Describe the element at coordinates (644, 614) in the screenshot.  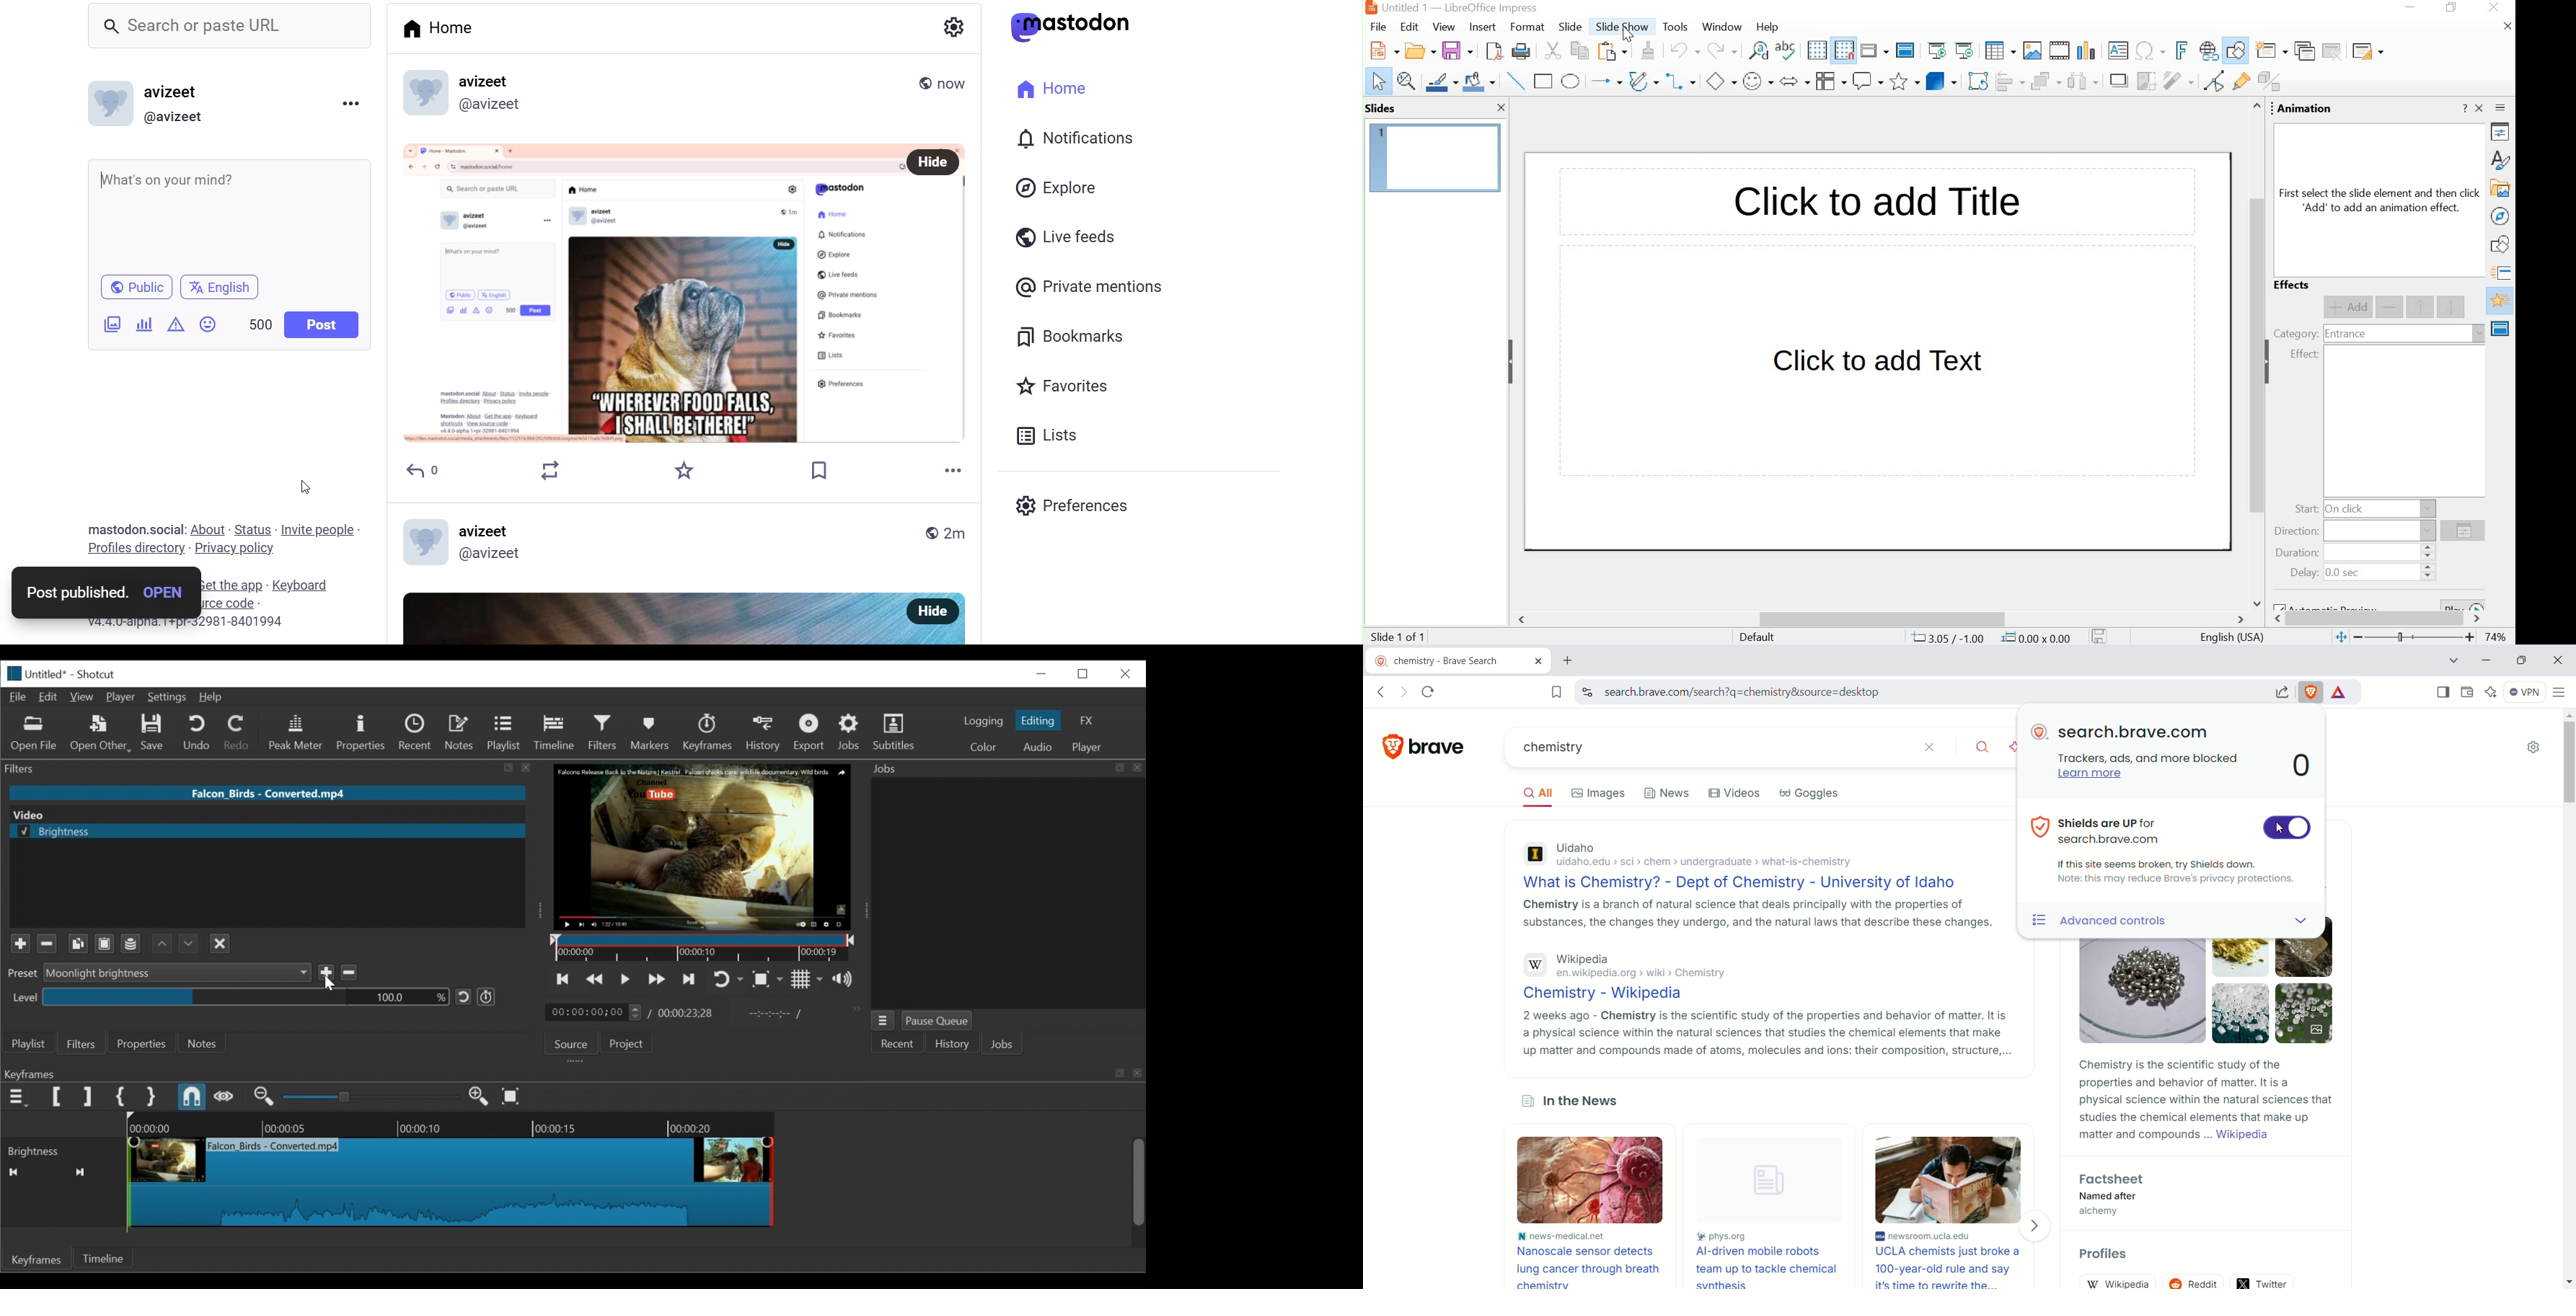
I see `other image` at that location.